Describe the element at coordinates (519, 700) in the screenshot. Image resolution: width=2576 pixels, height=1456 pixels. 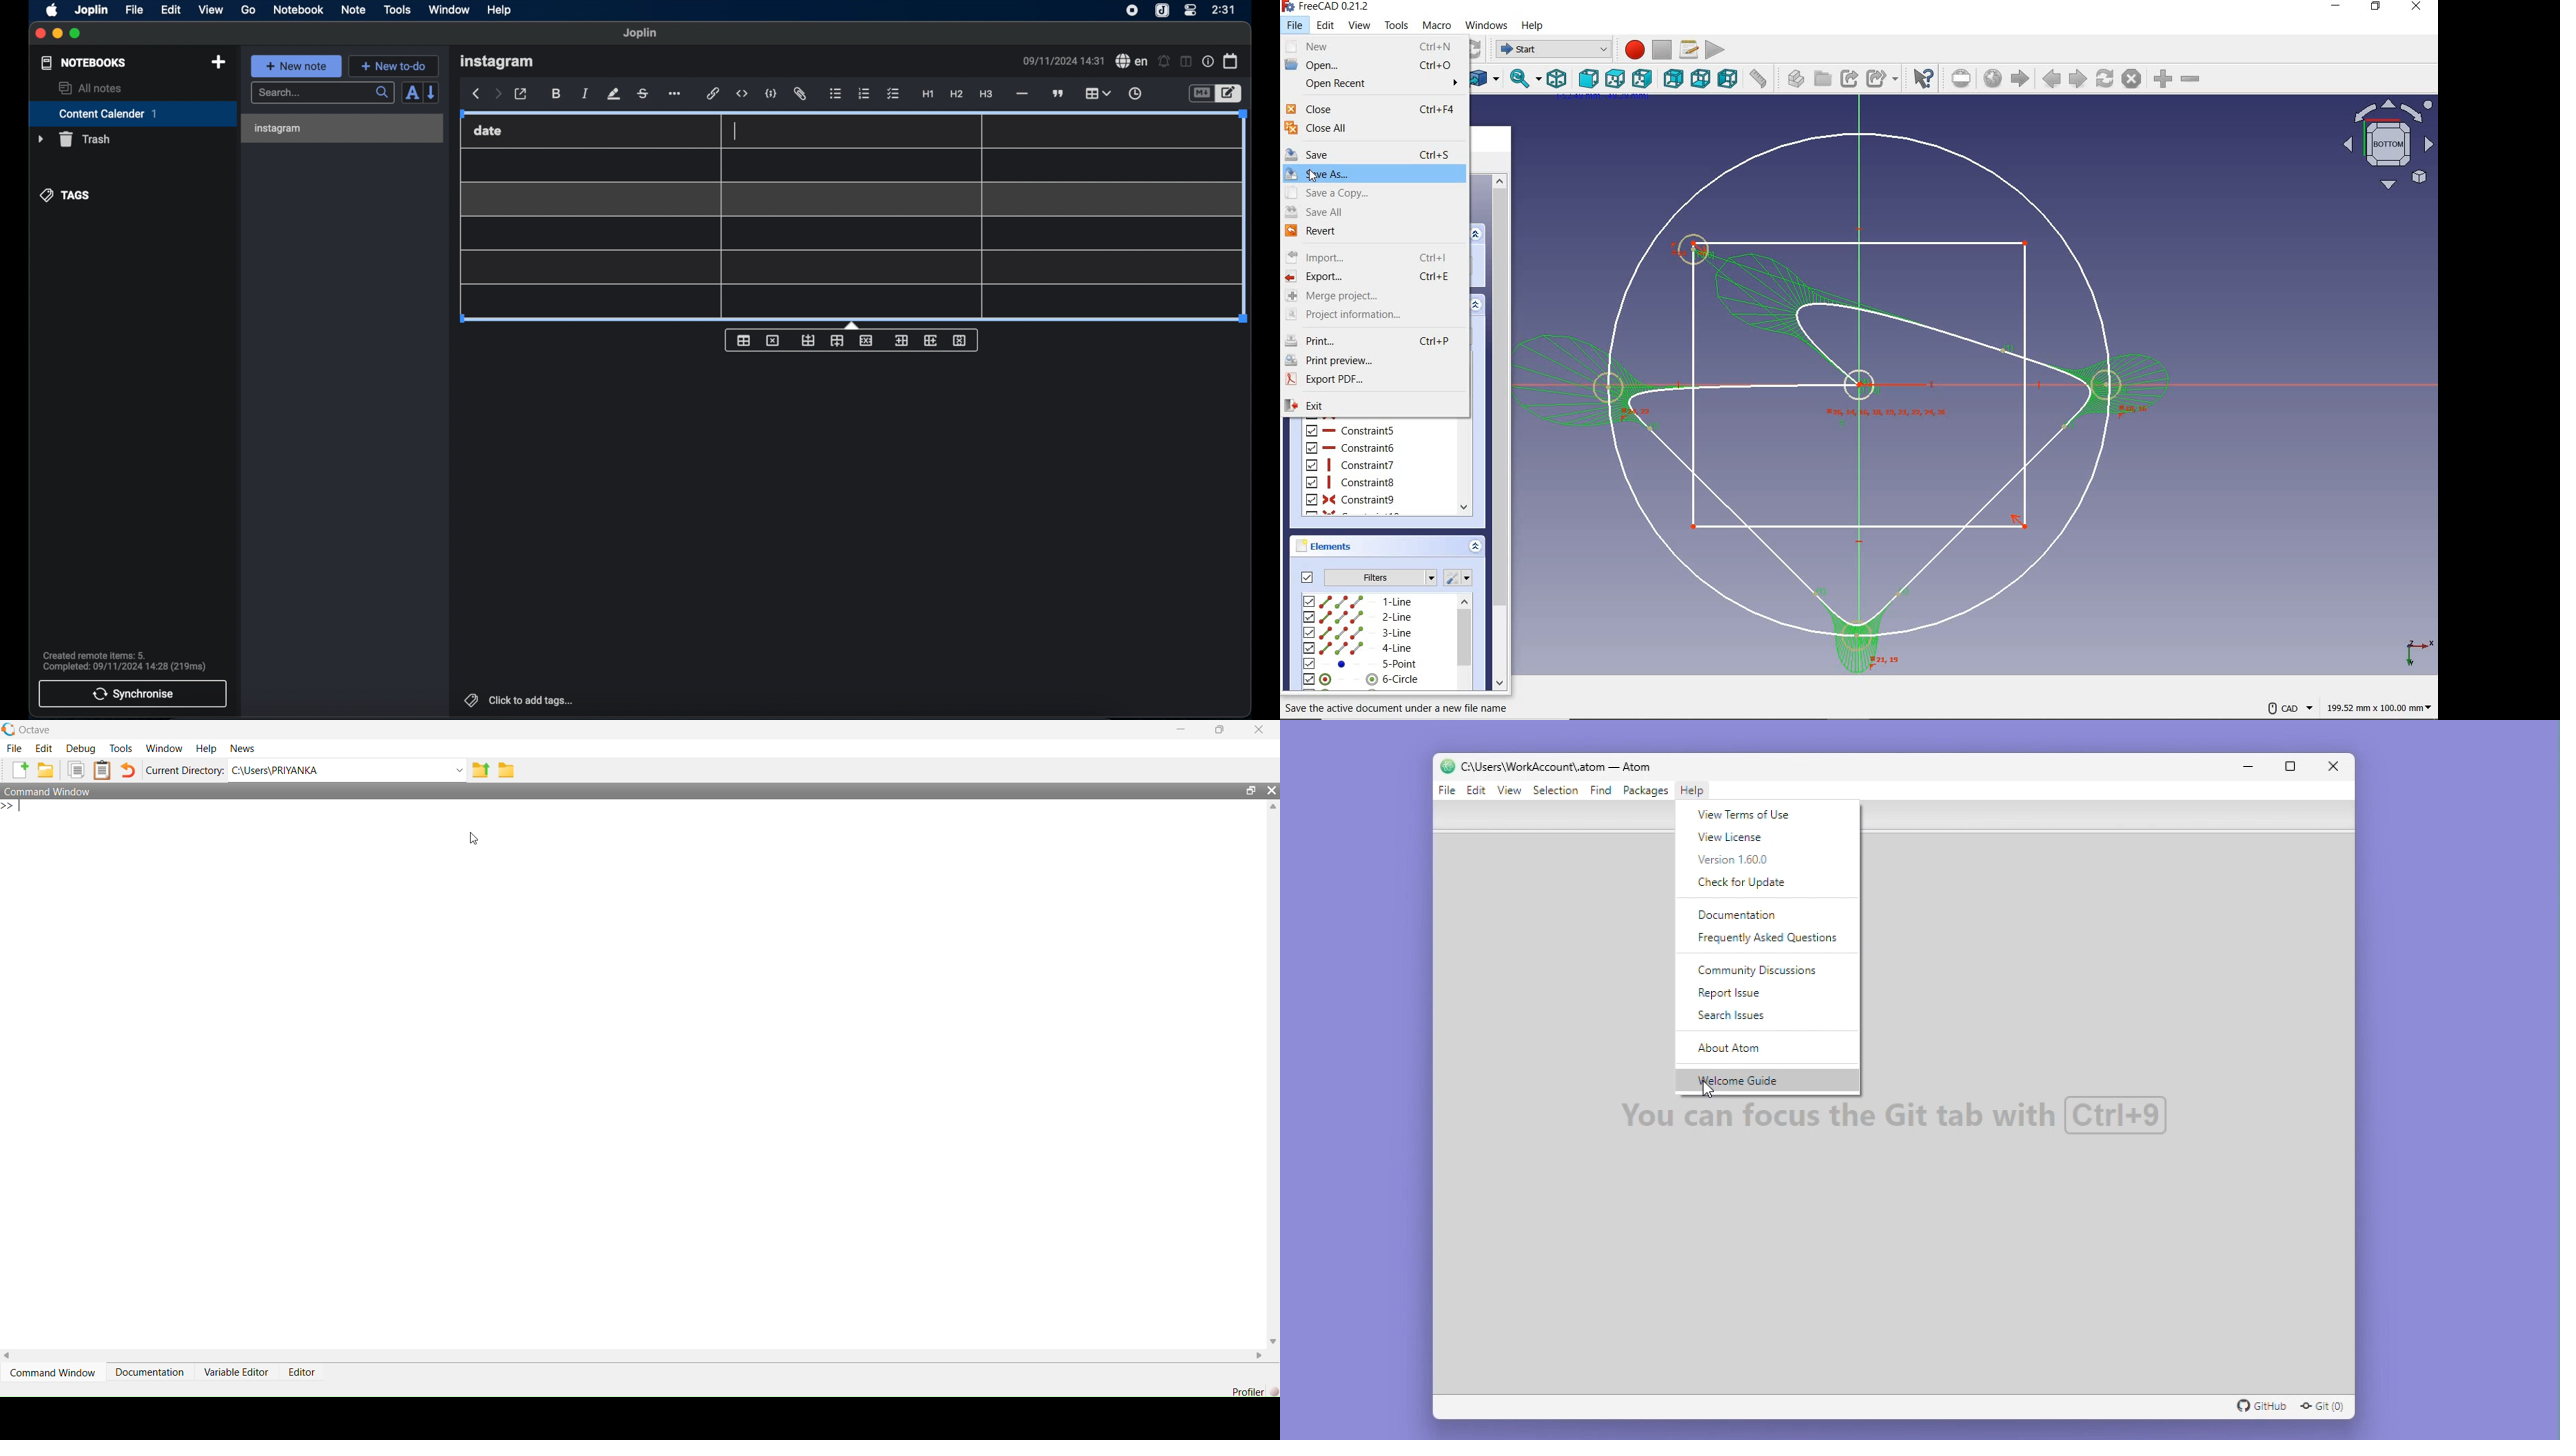
I see `click to add tags` at that location.